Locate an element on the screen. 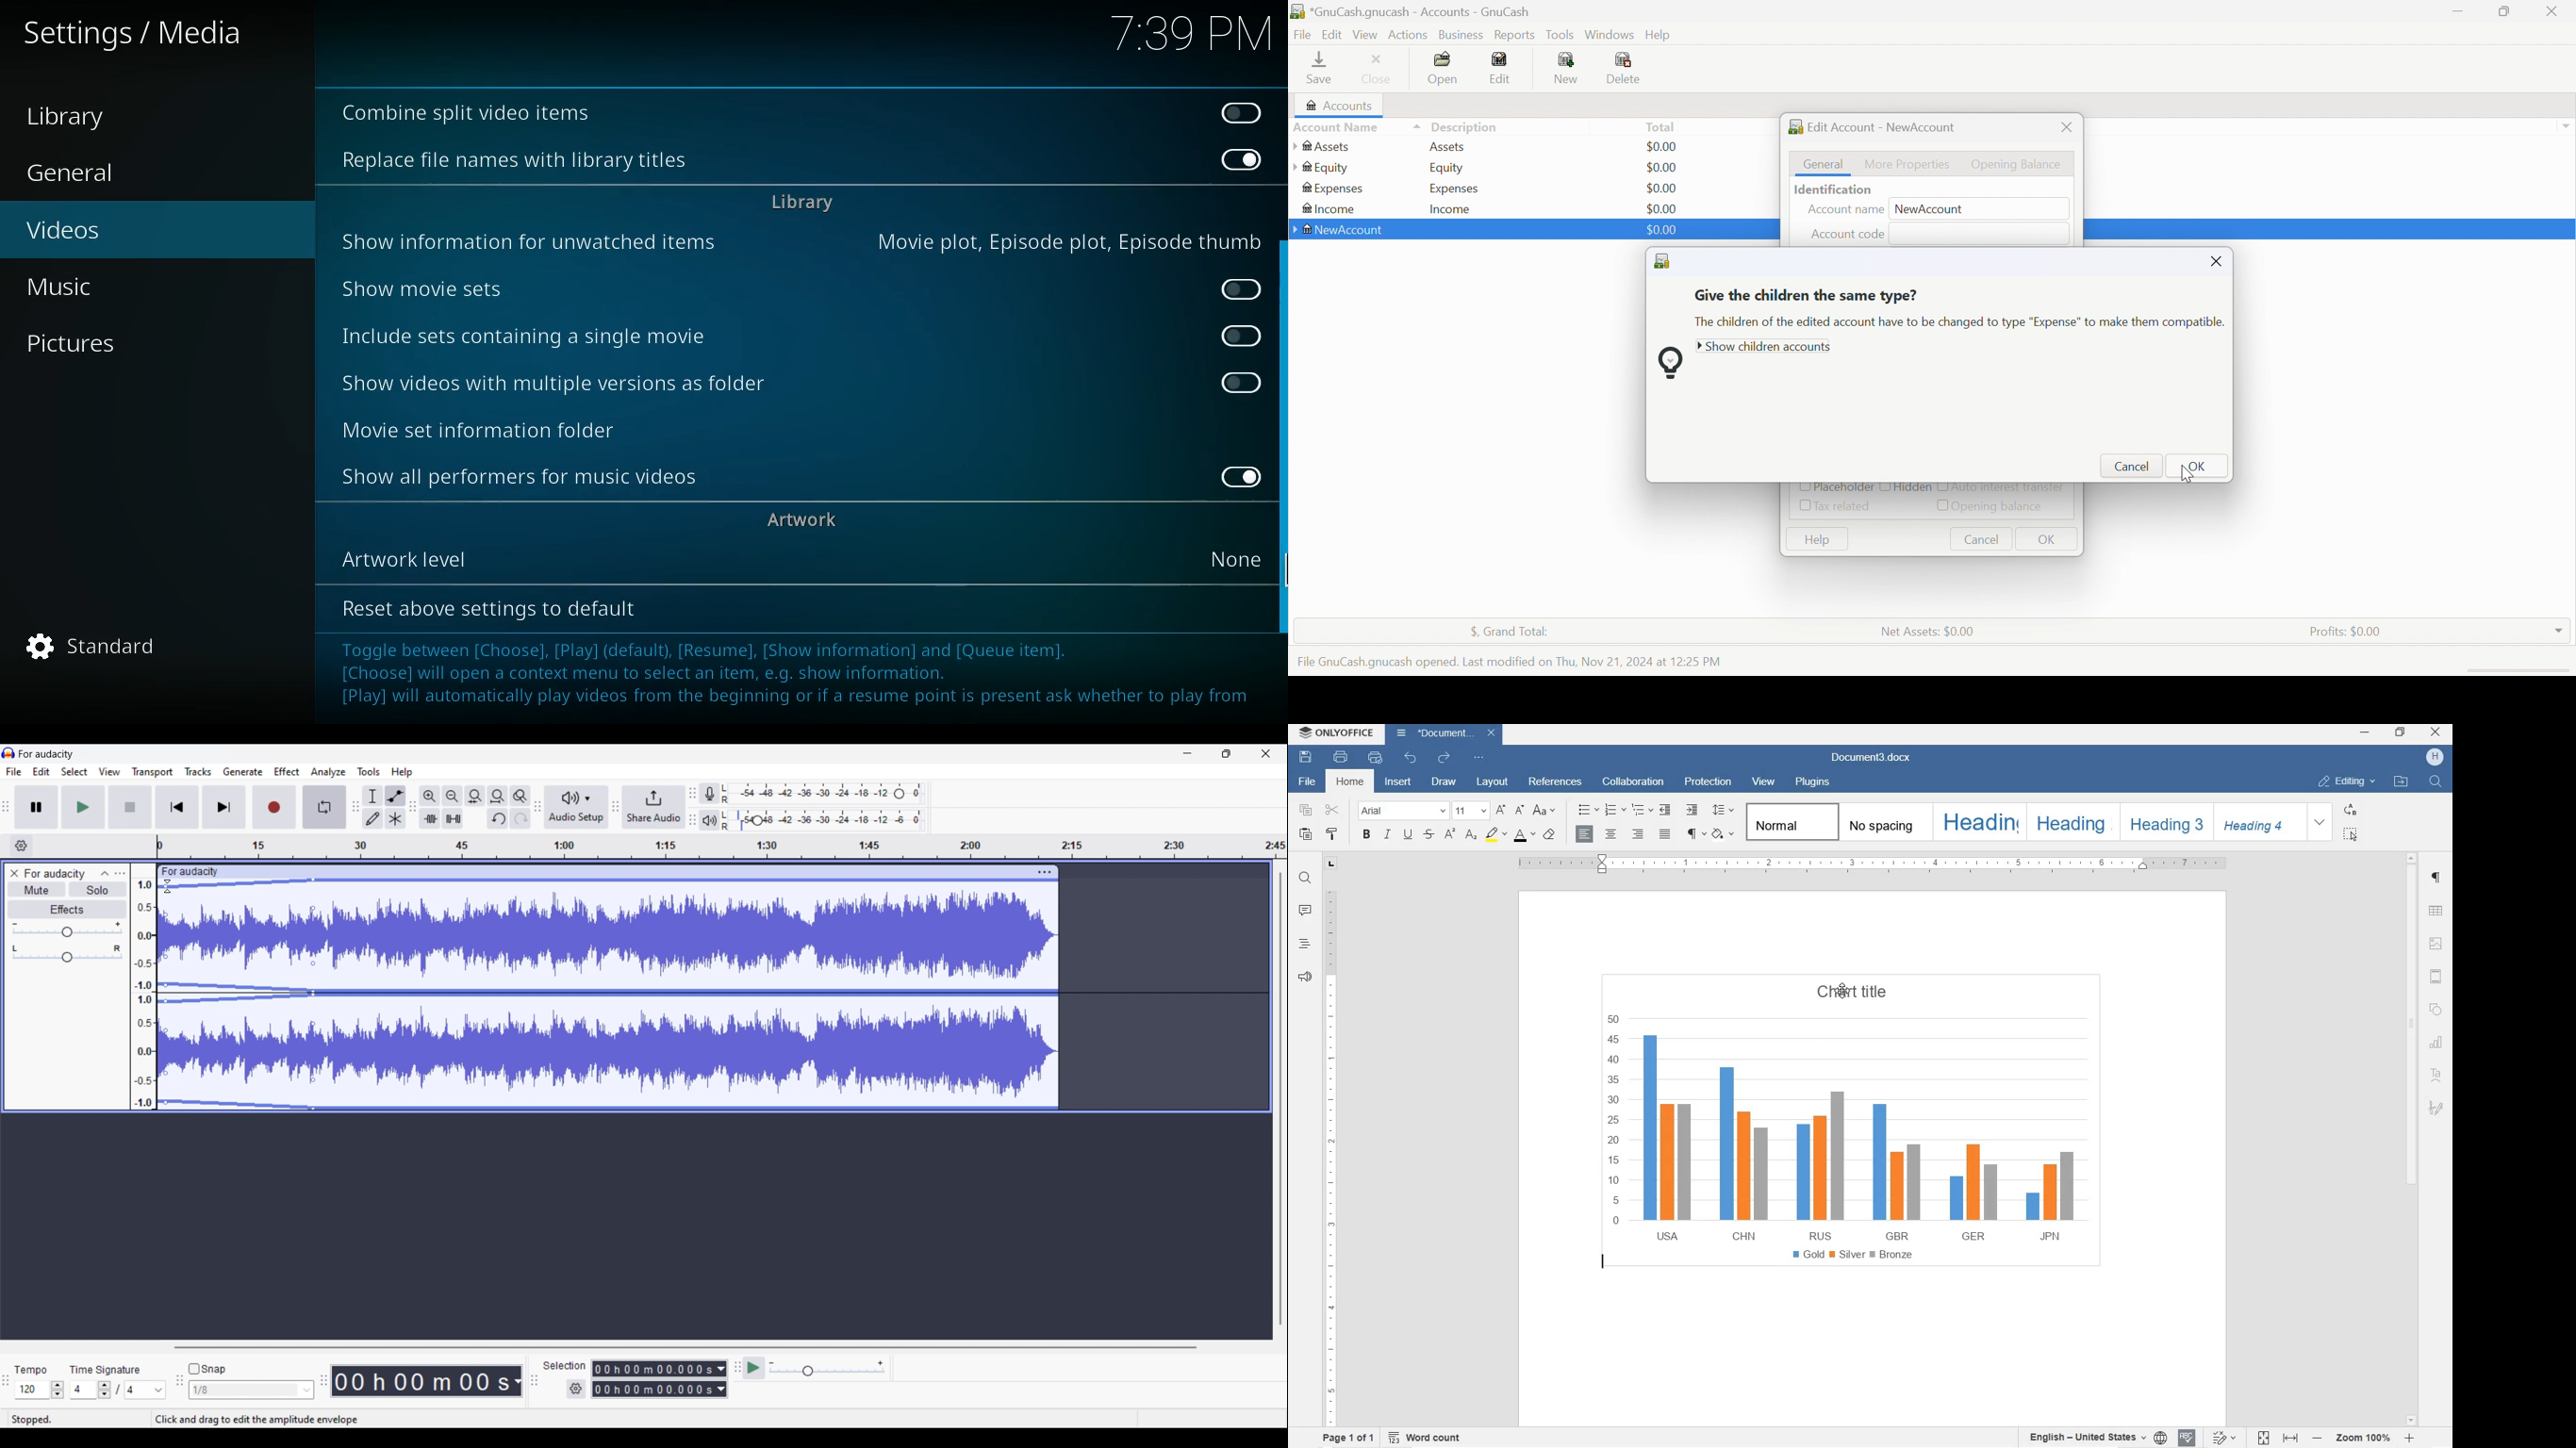 This screenshot has width=2576, height=1456. Windows is located at coordinates (1609, 35).